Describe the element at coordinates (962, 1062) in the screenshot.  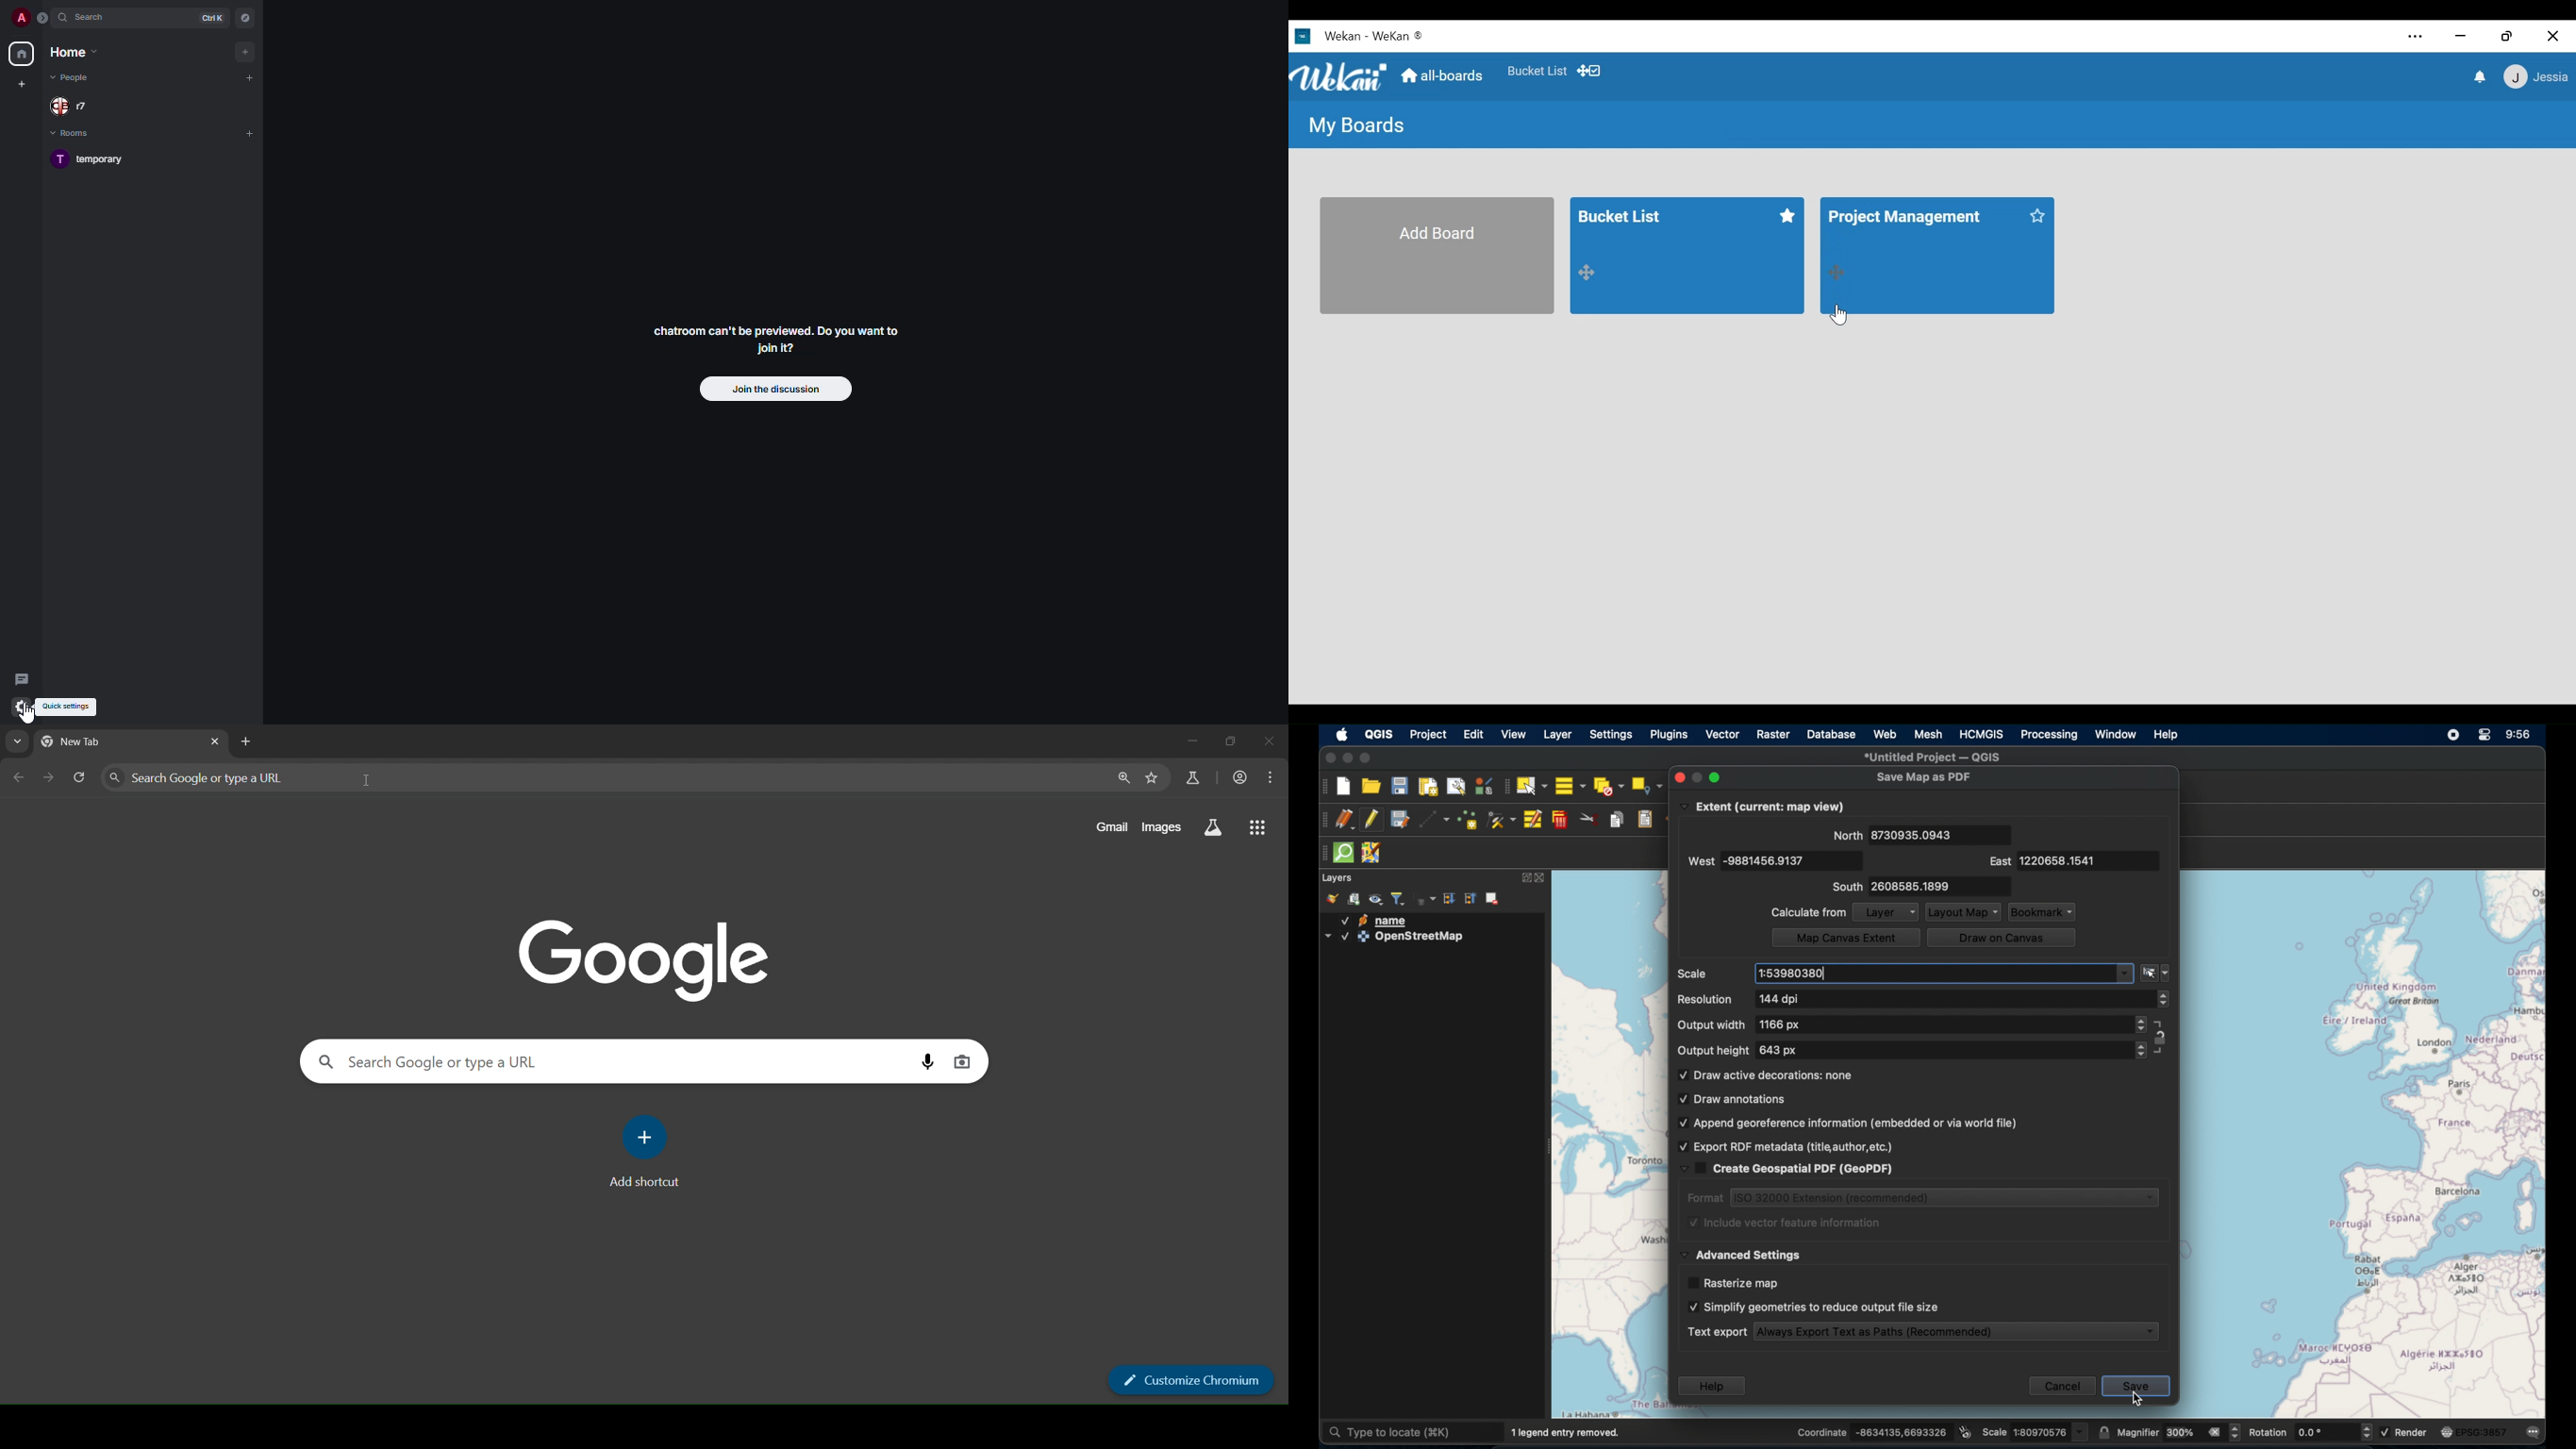
I see `image search` at that location.